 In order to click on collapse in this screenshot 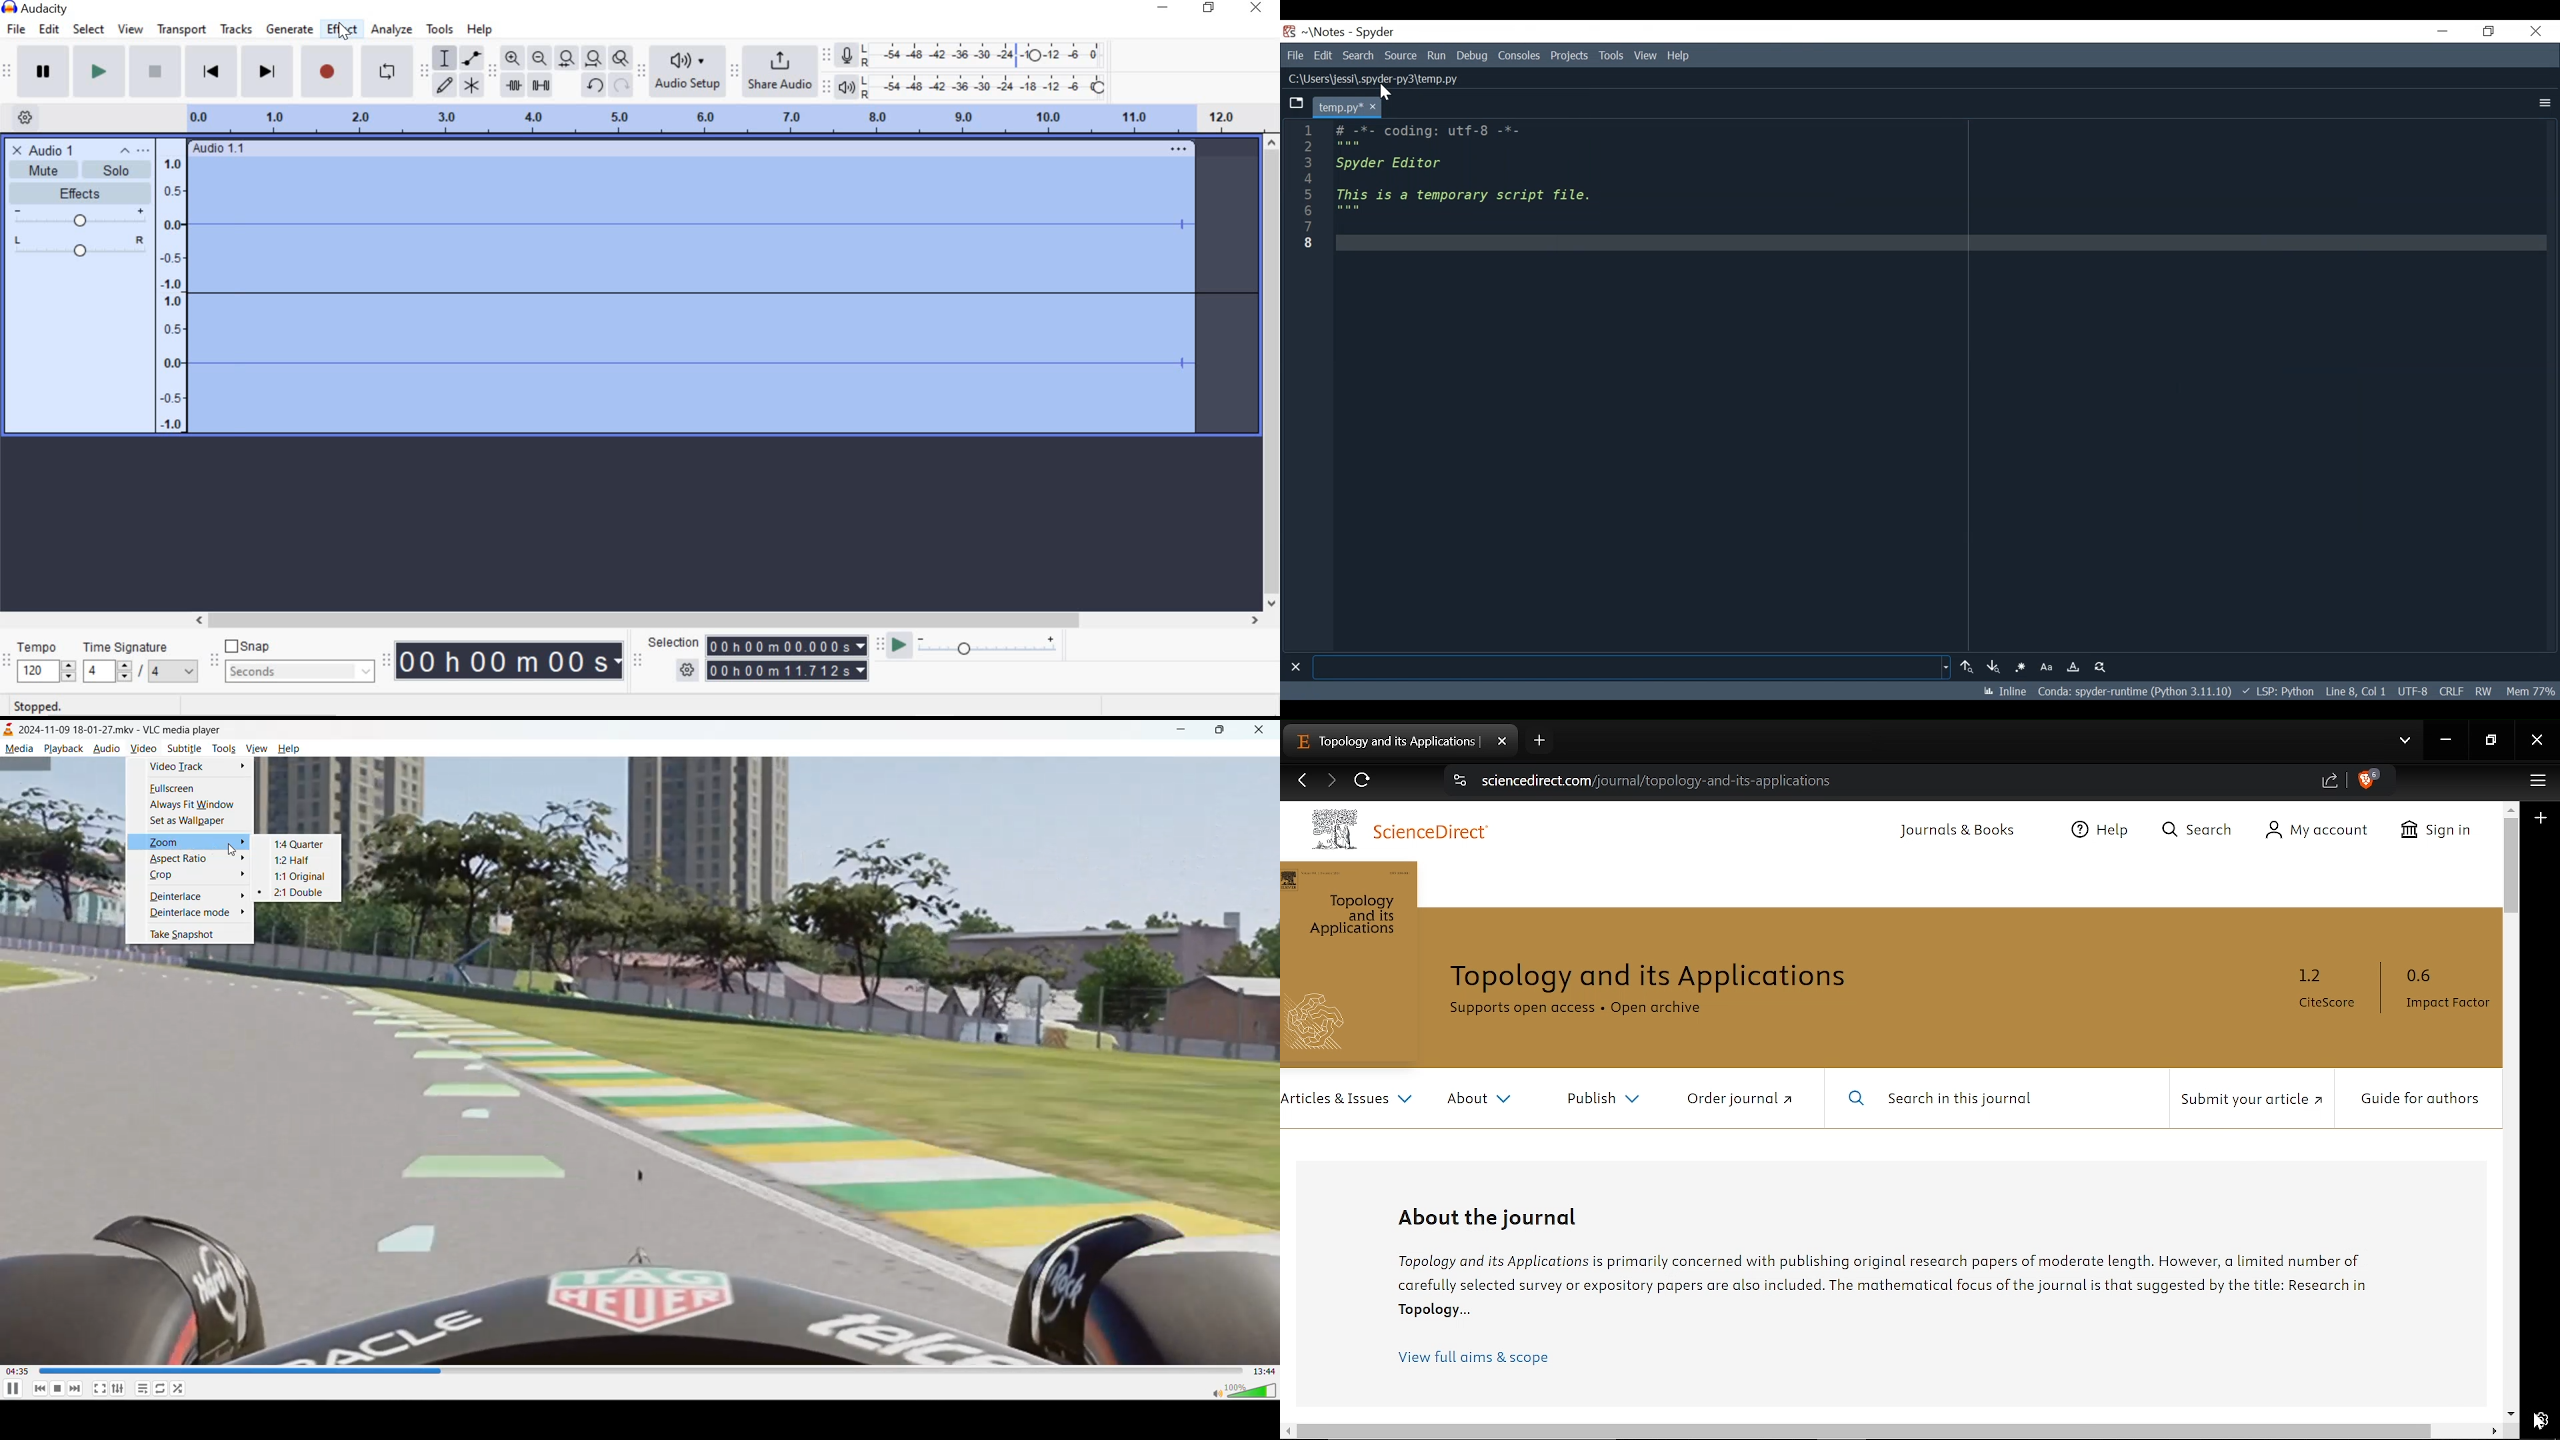, I will do `click(125, 151)`.